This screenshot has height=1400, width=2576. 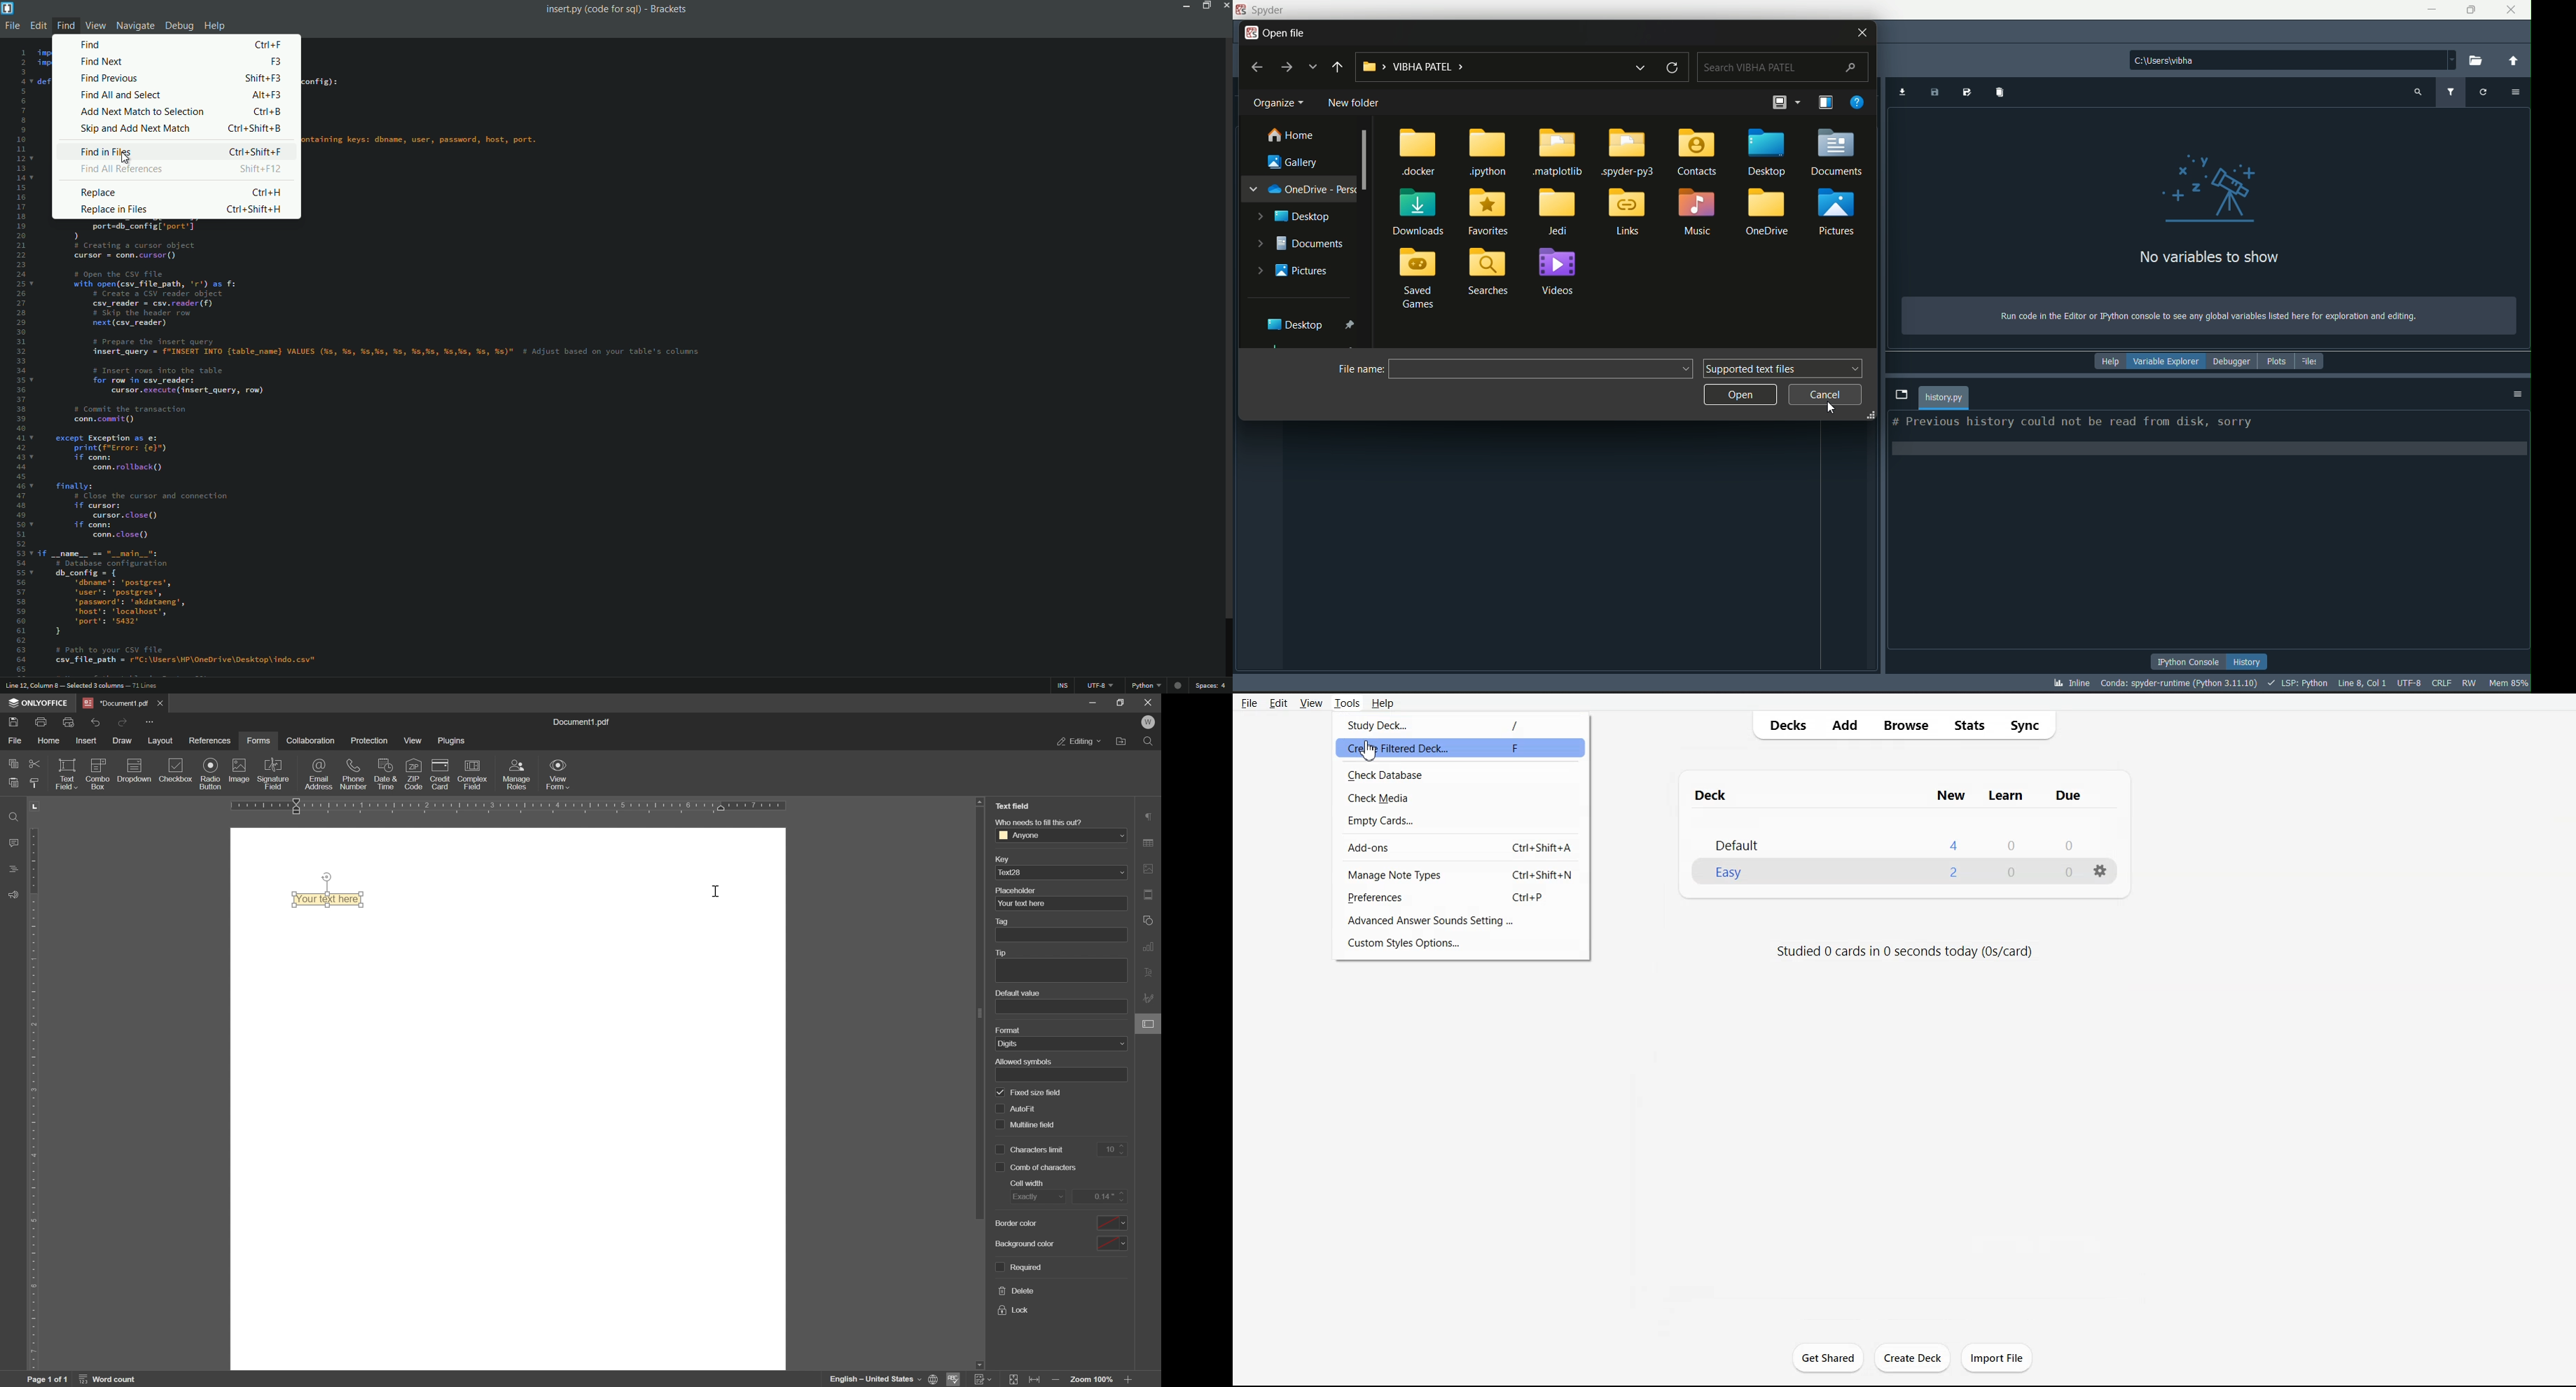 What do you see at coordinates (1420, 154) in the screenshot?
I see `.docker` at bounding box center [1420, 154].